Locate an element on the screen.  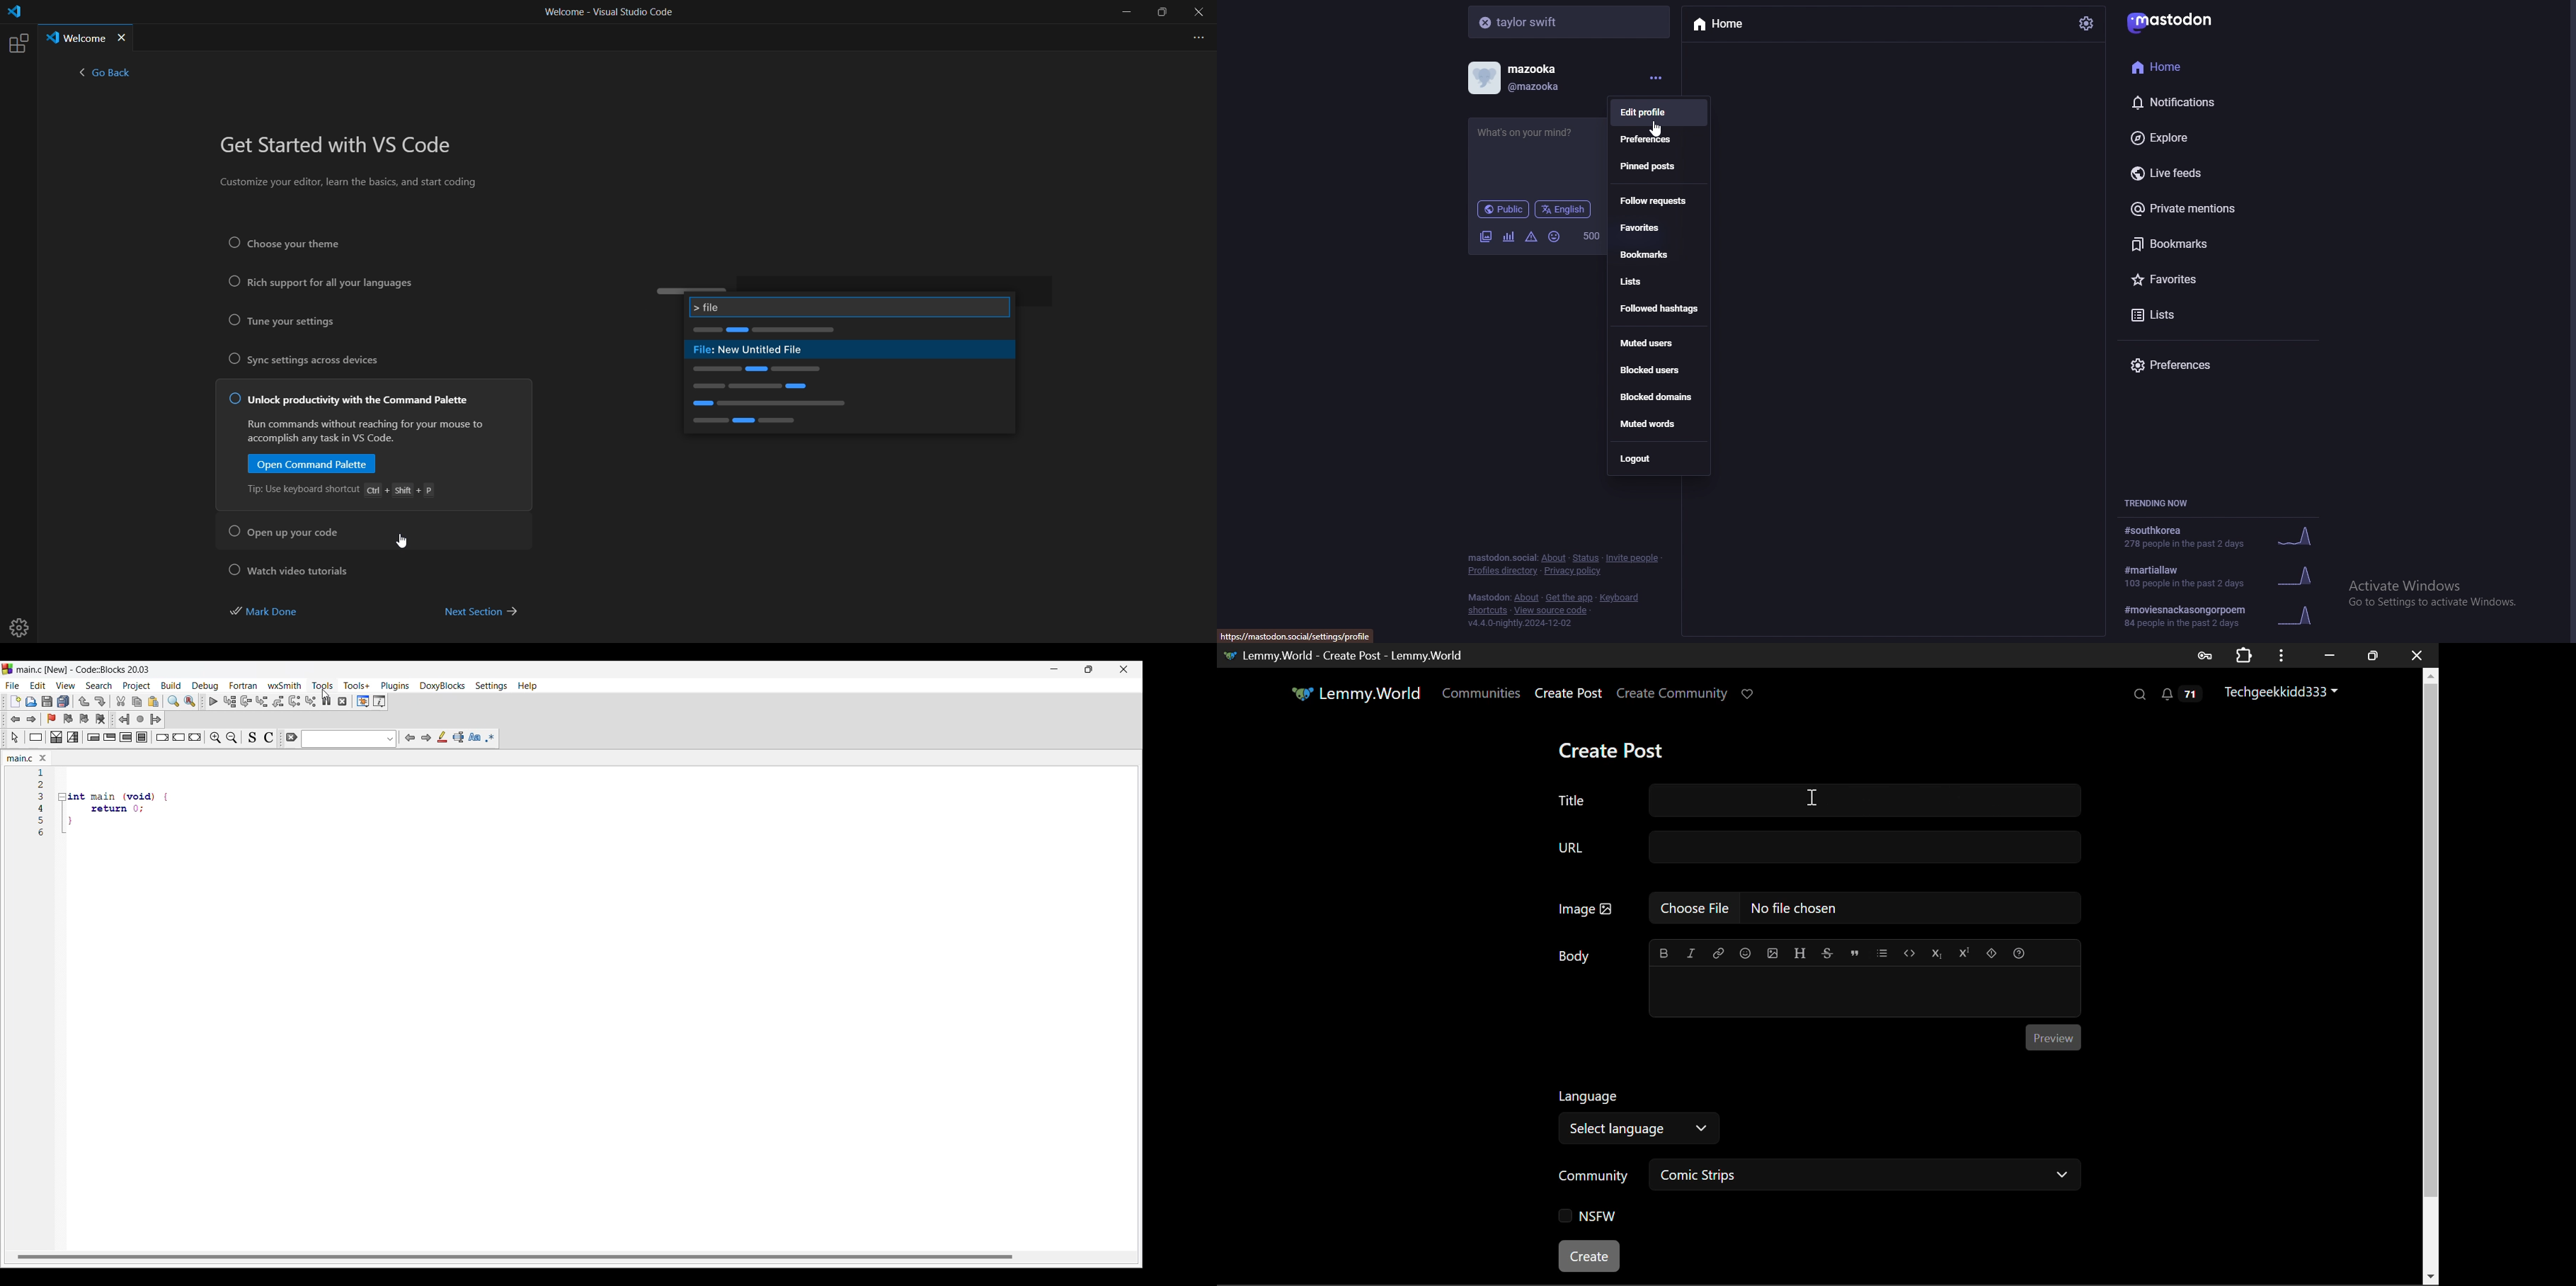
Next instruction is located at coordinates (295, 701).